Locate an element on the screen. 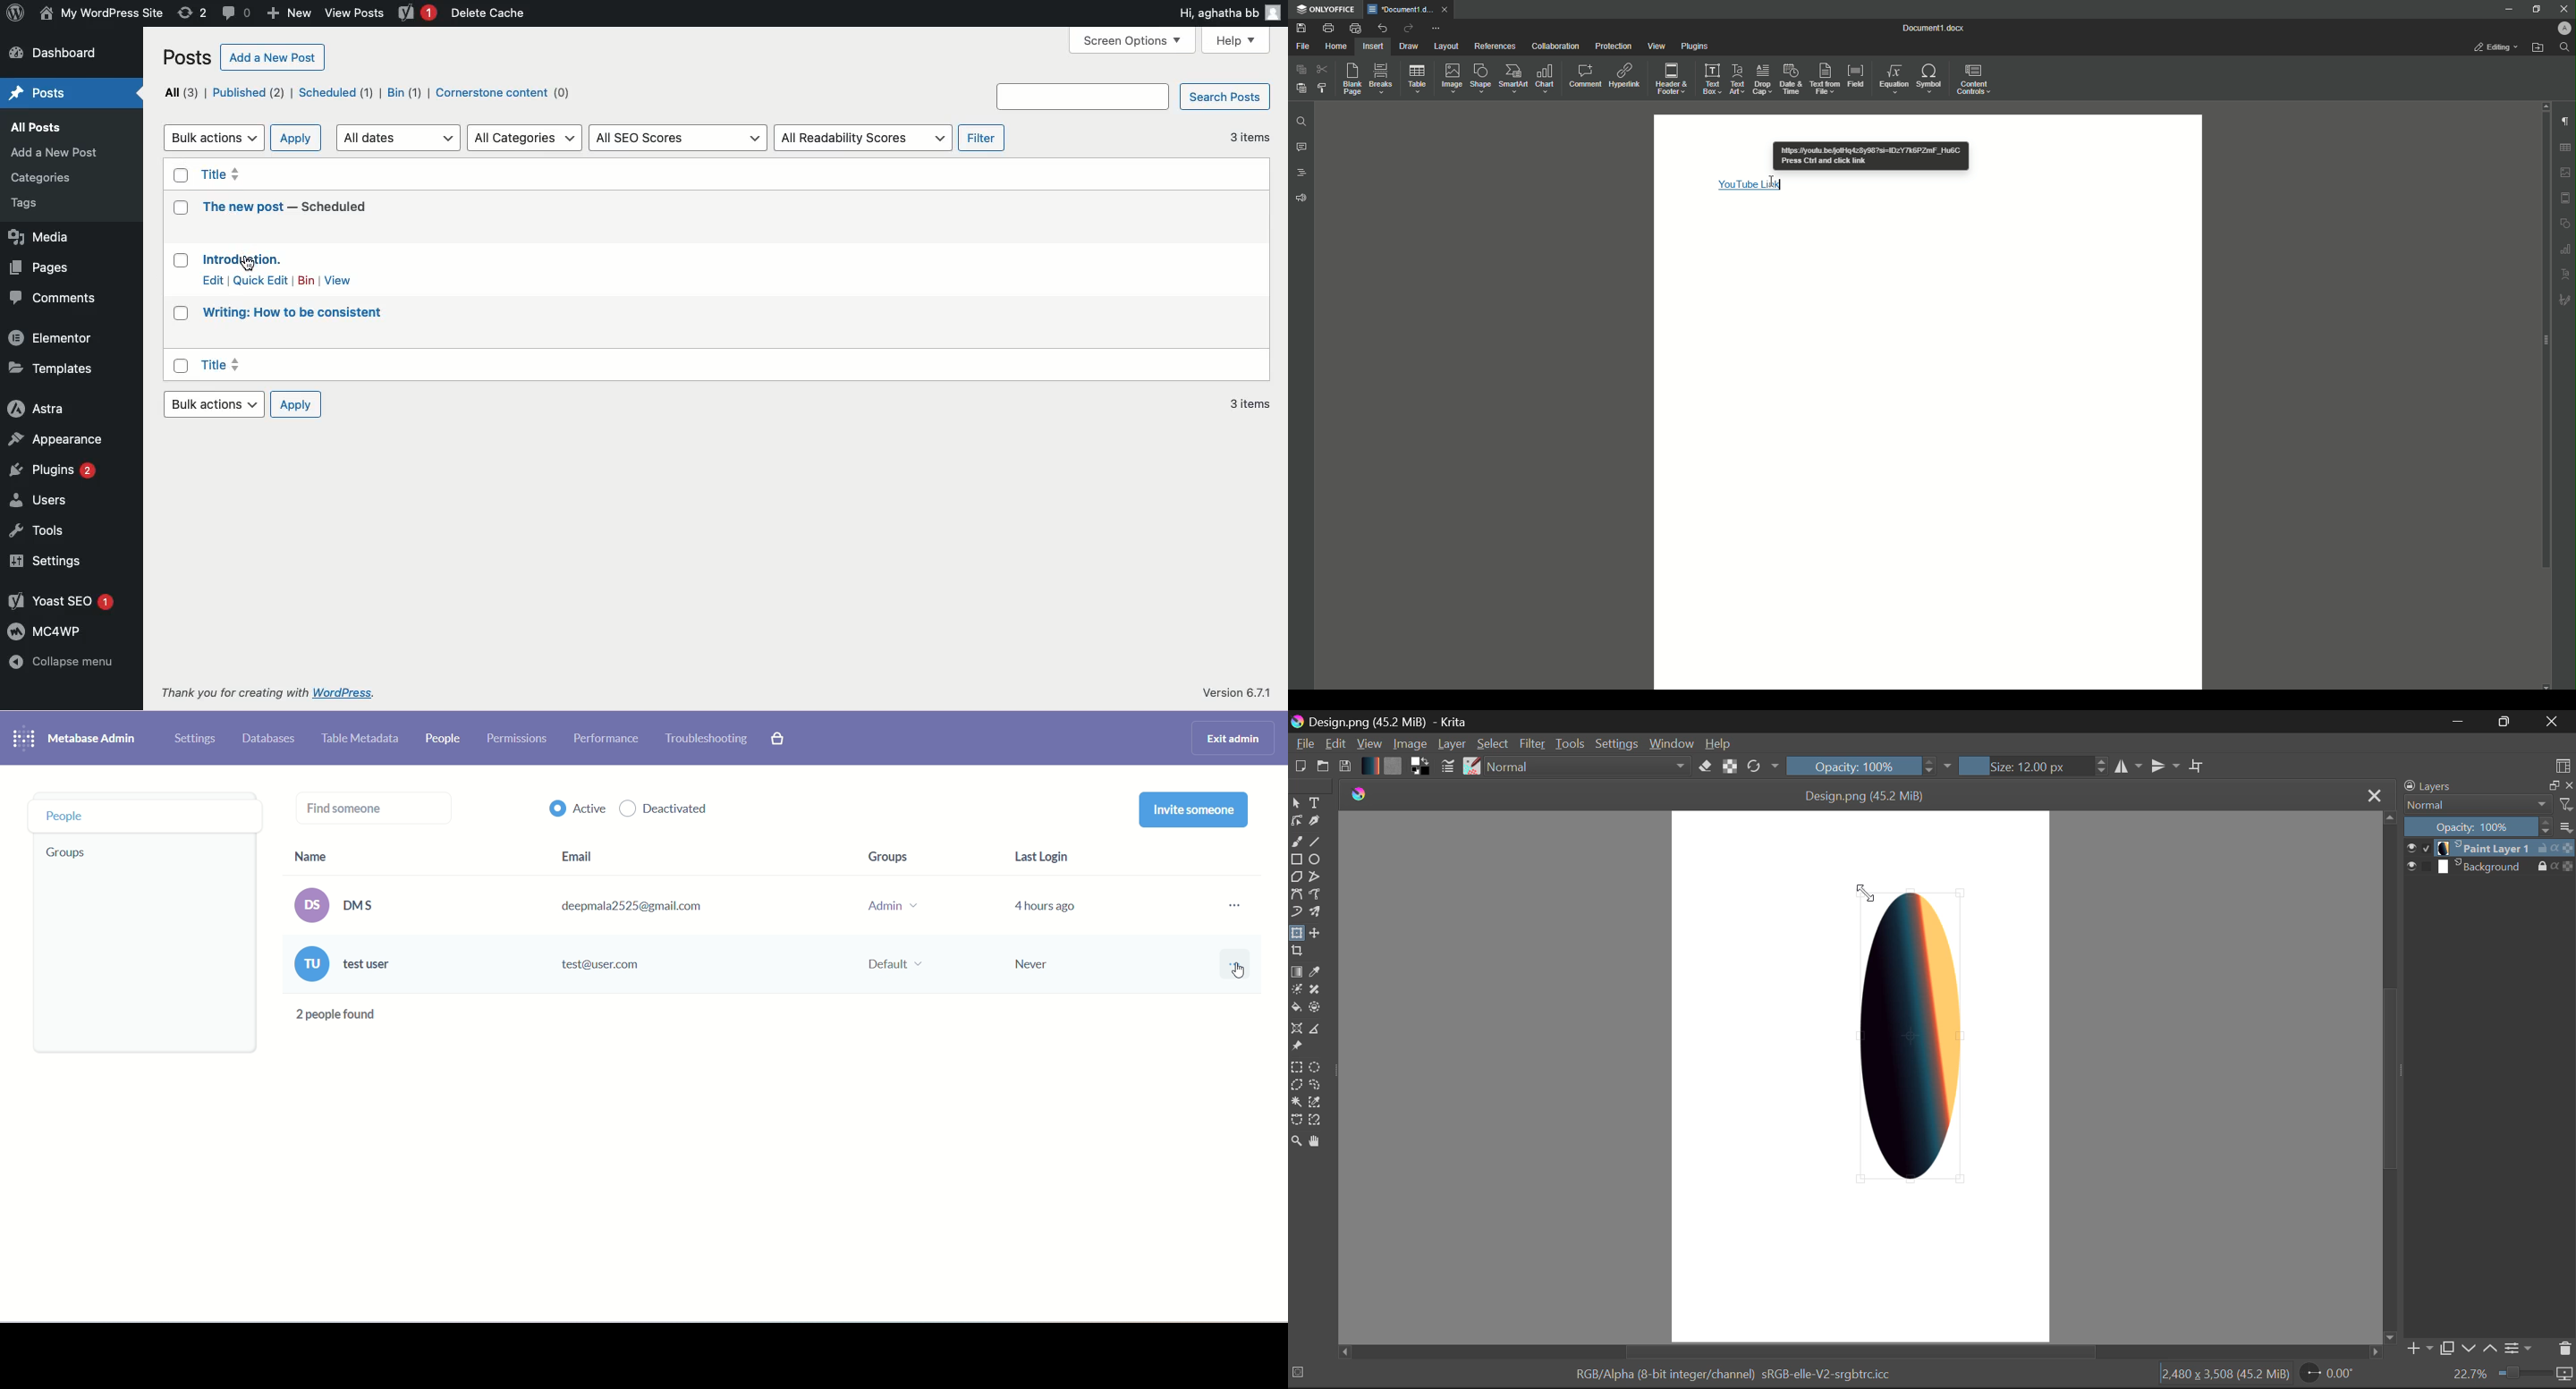 The image size is (2576, 1400). Header & footer settings is located at coordinates (2567, 199).